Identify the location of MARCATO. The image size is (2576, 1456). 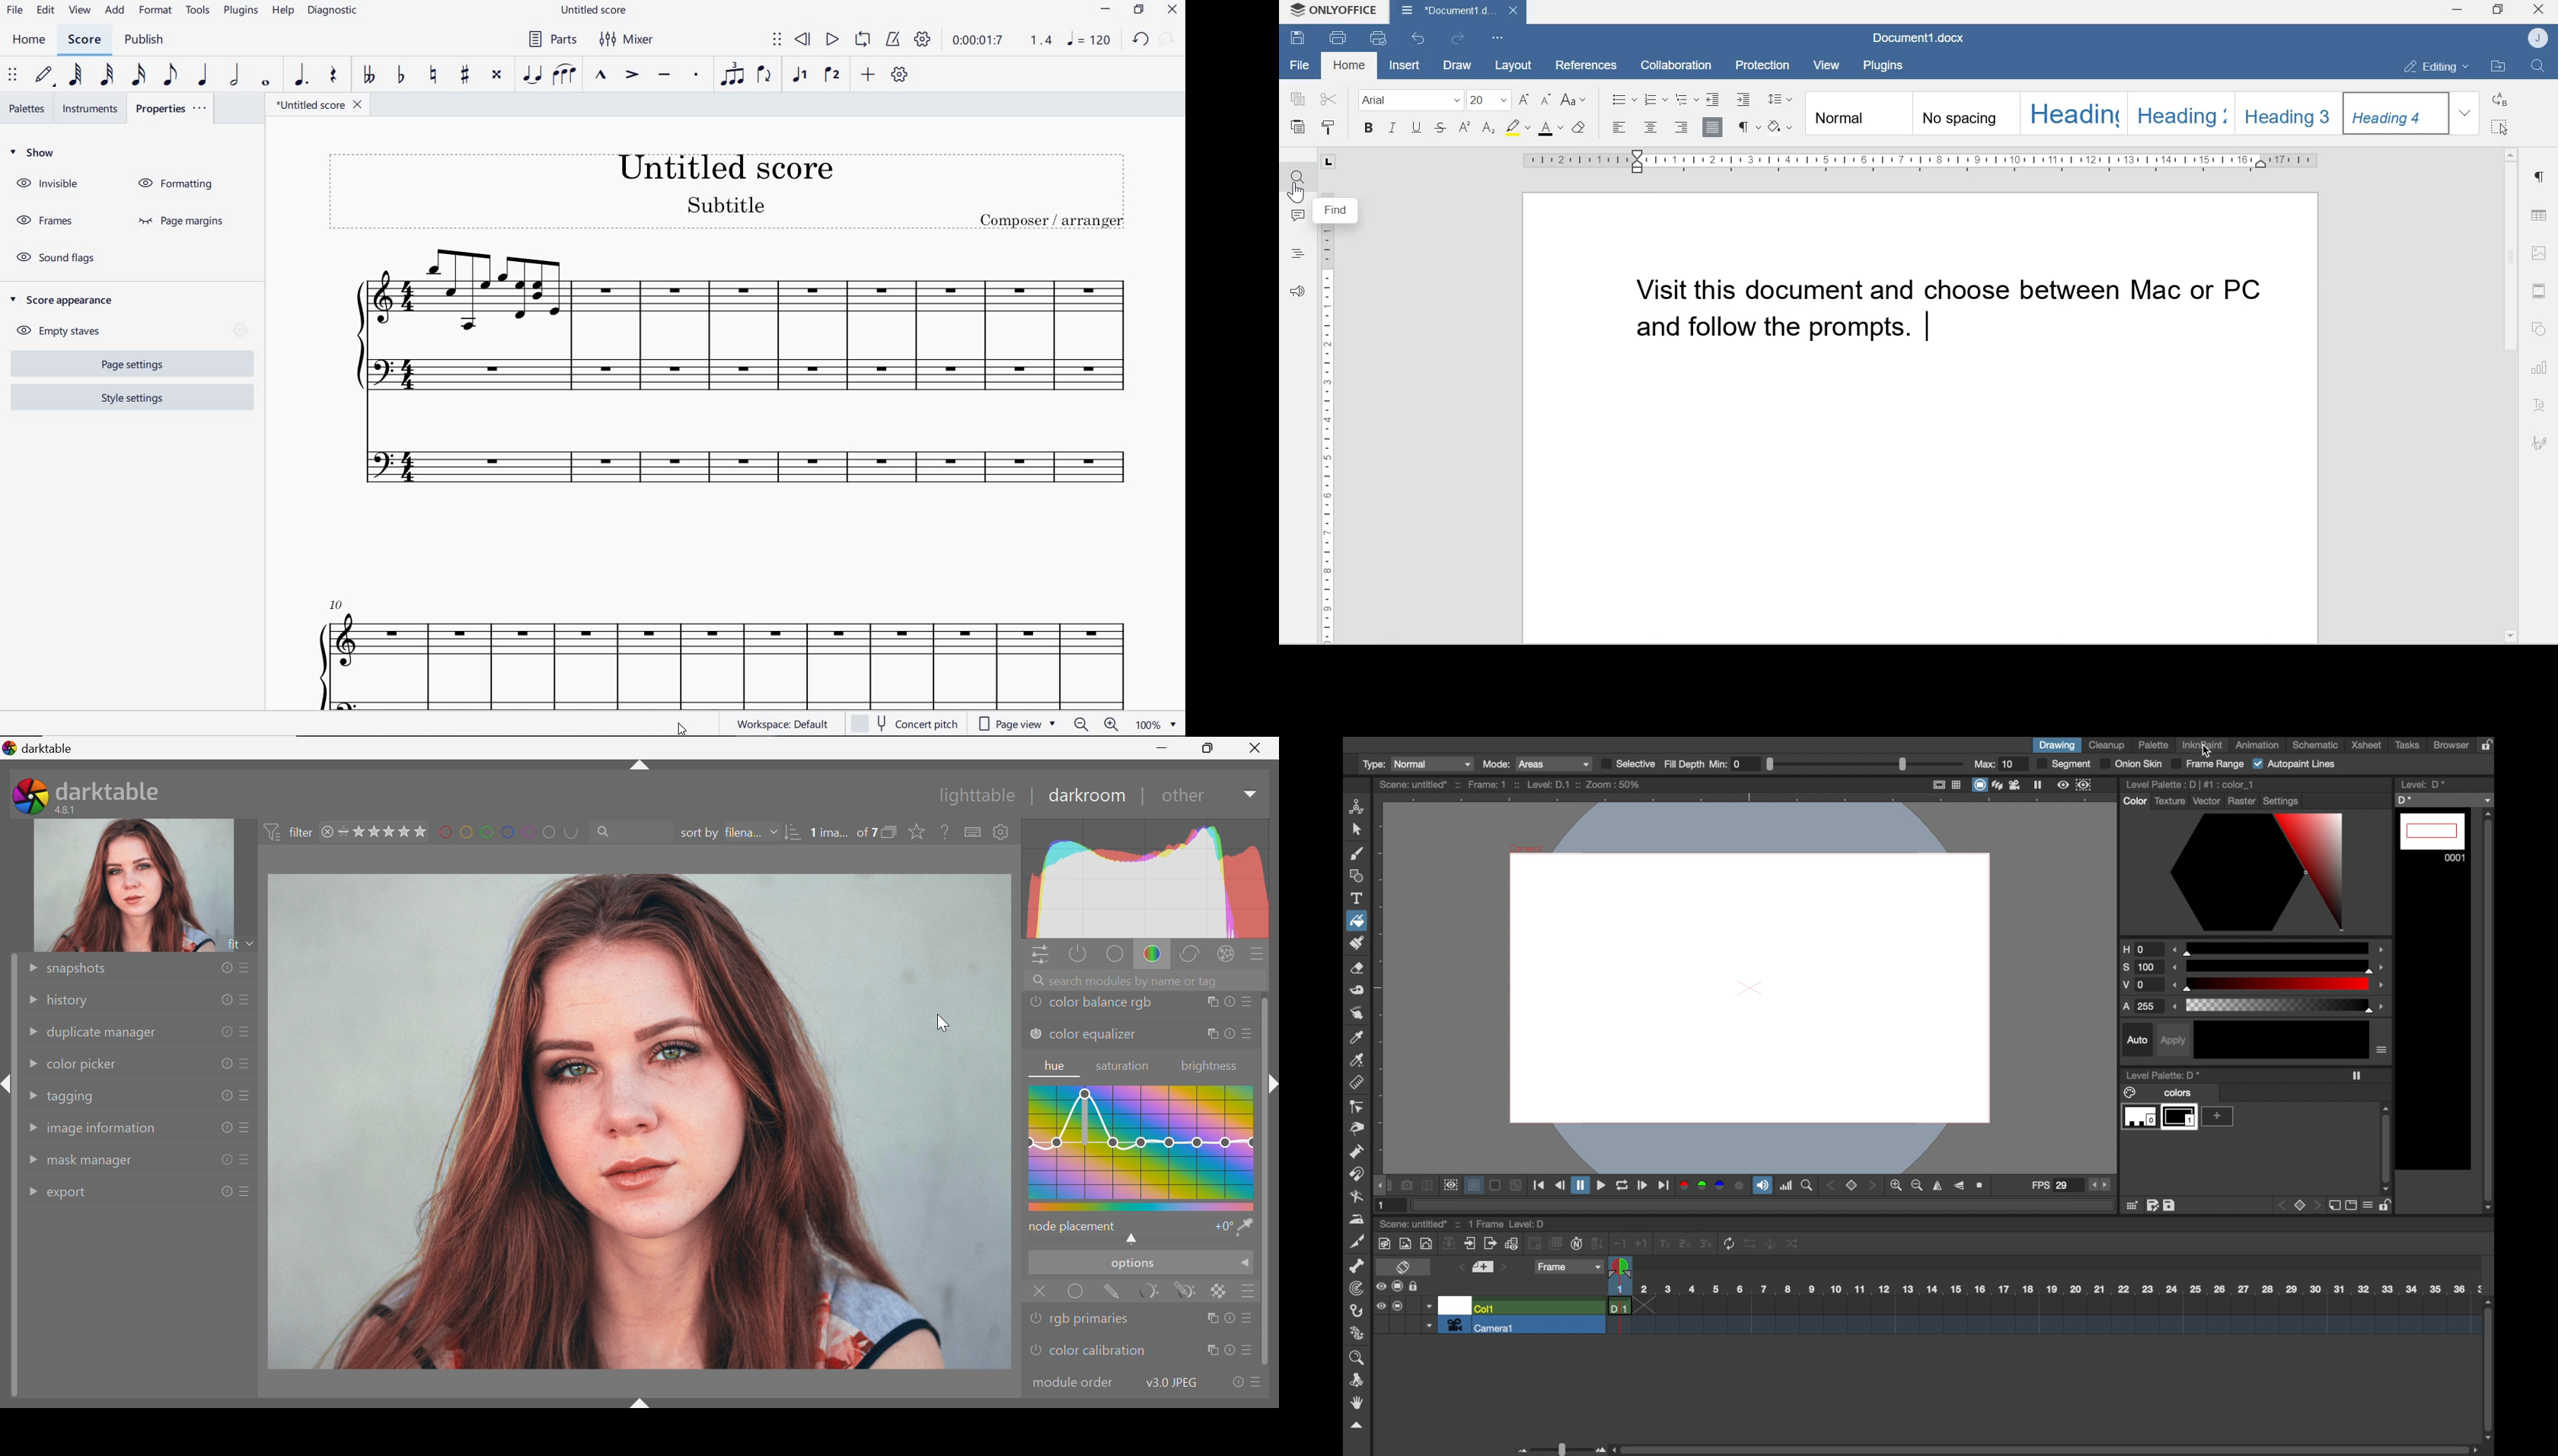
(602, 76).